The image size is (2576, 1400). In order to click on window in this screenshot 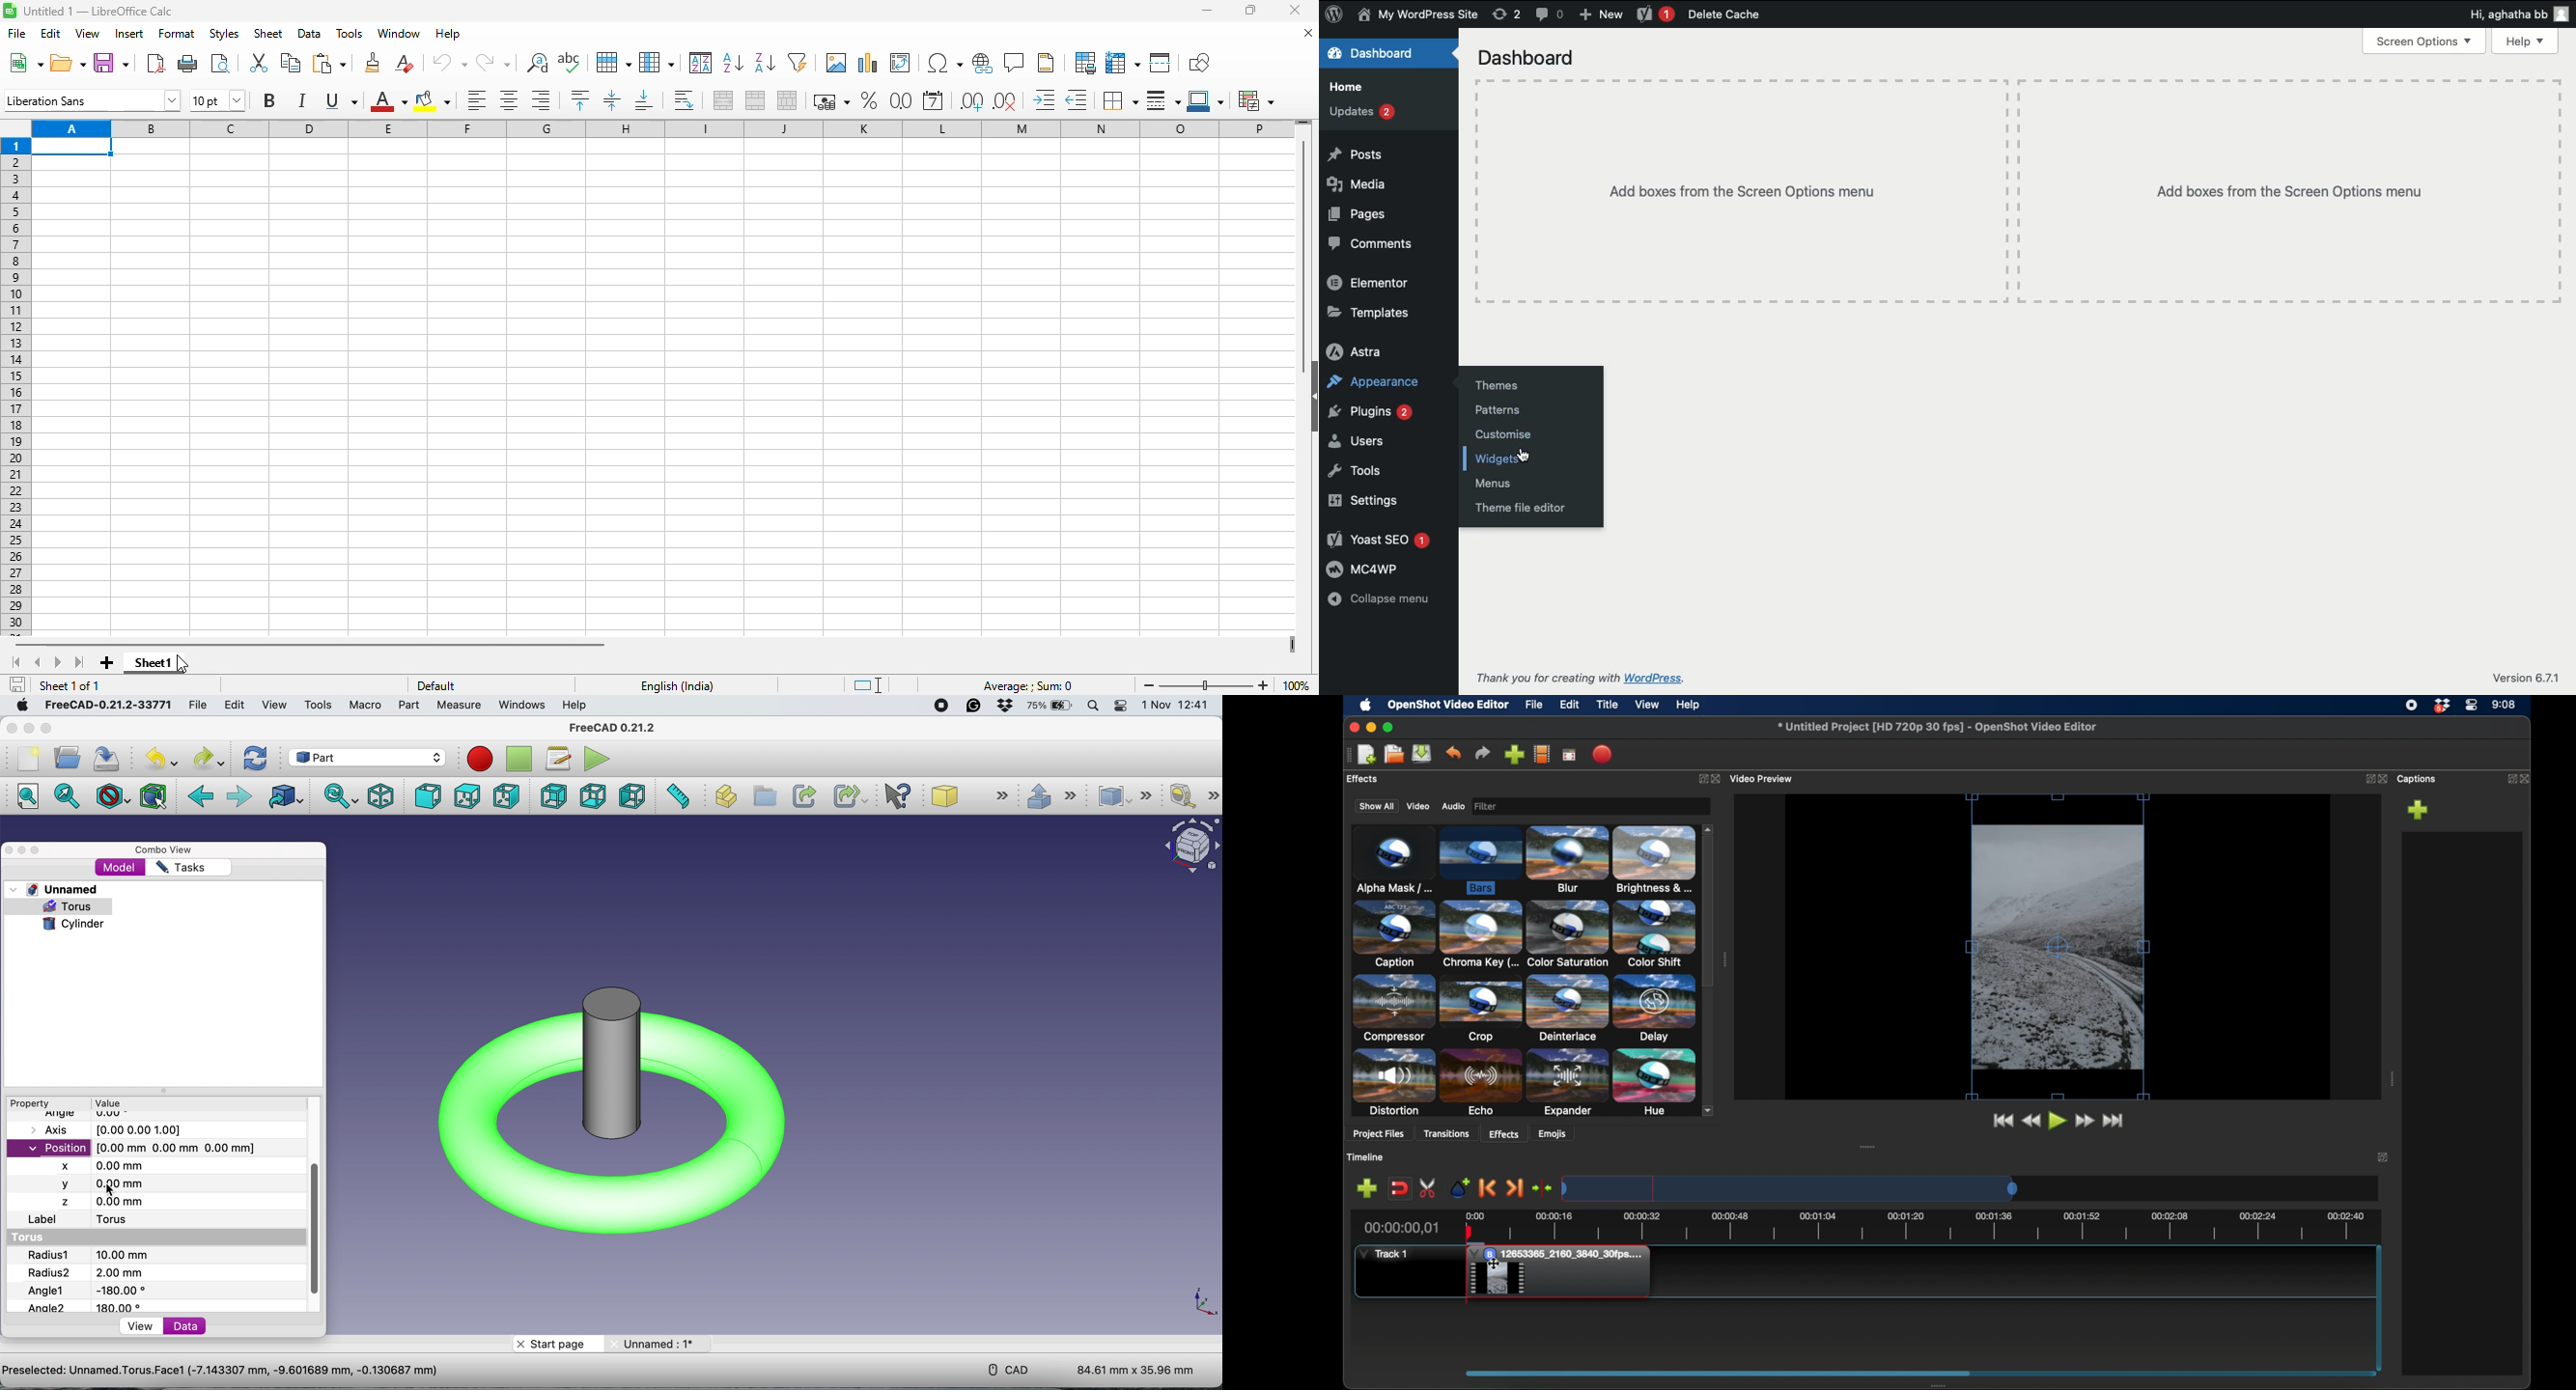, I will do `click(398, 34)`.